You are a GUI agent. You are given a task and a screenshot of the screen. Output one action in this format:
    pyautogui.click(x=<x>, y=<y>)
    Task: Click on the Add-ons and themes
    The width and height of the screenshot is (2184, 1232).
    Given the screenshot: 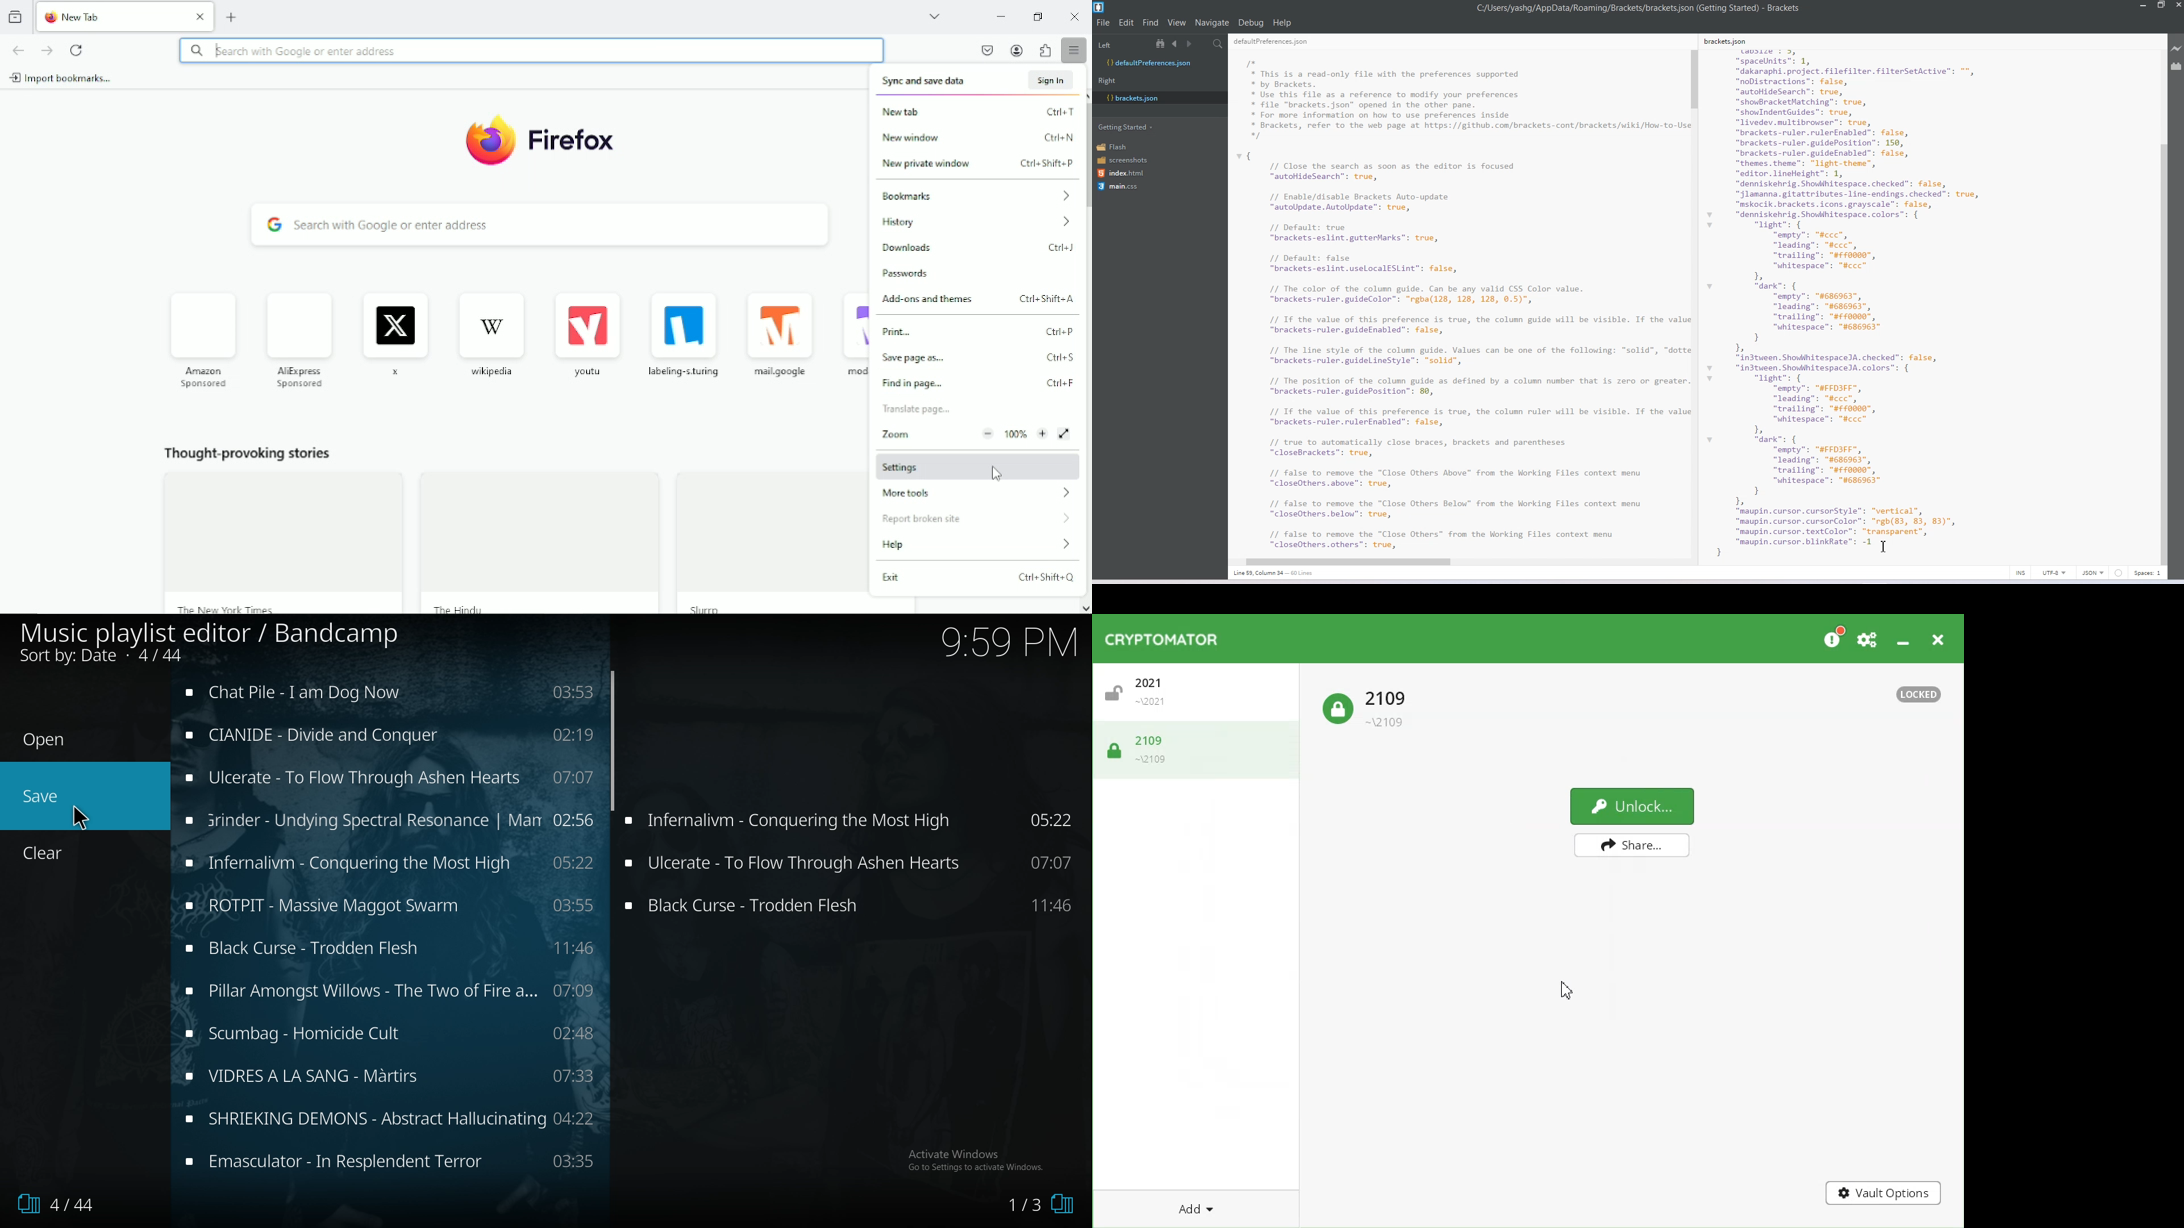 What is the action you would take?
    pyautogui.click(x=981, y=301)
    